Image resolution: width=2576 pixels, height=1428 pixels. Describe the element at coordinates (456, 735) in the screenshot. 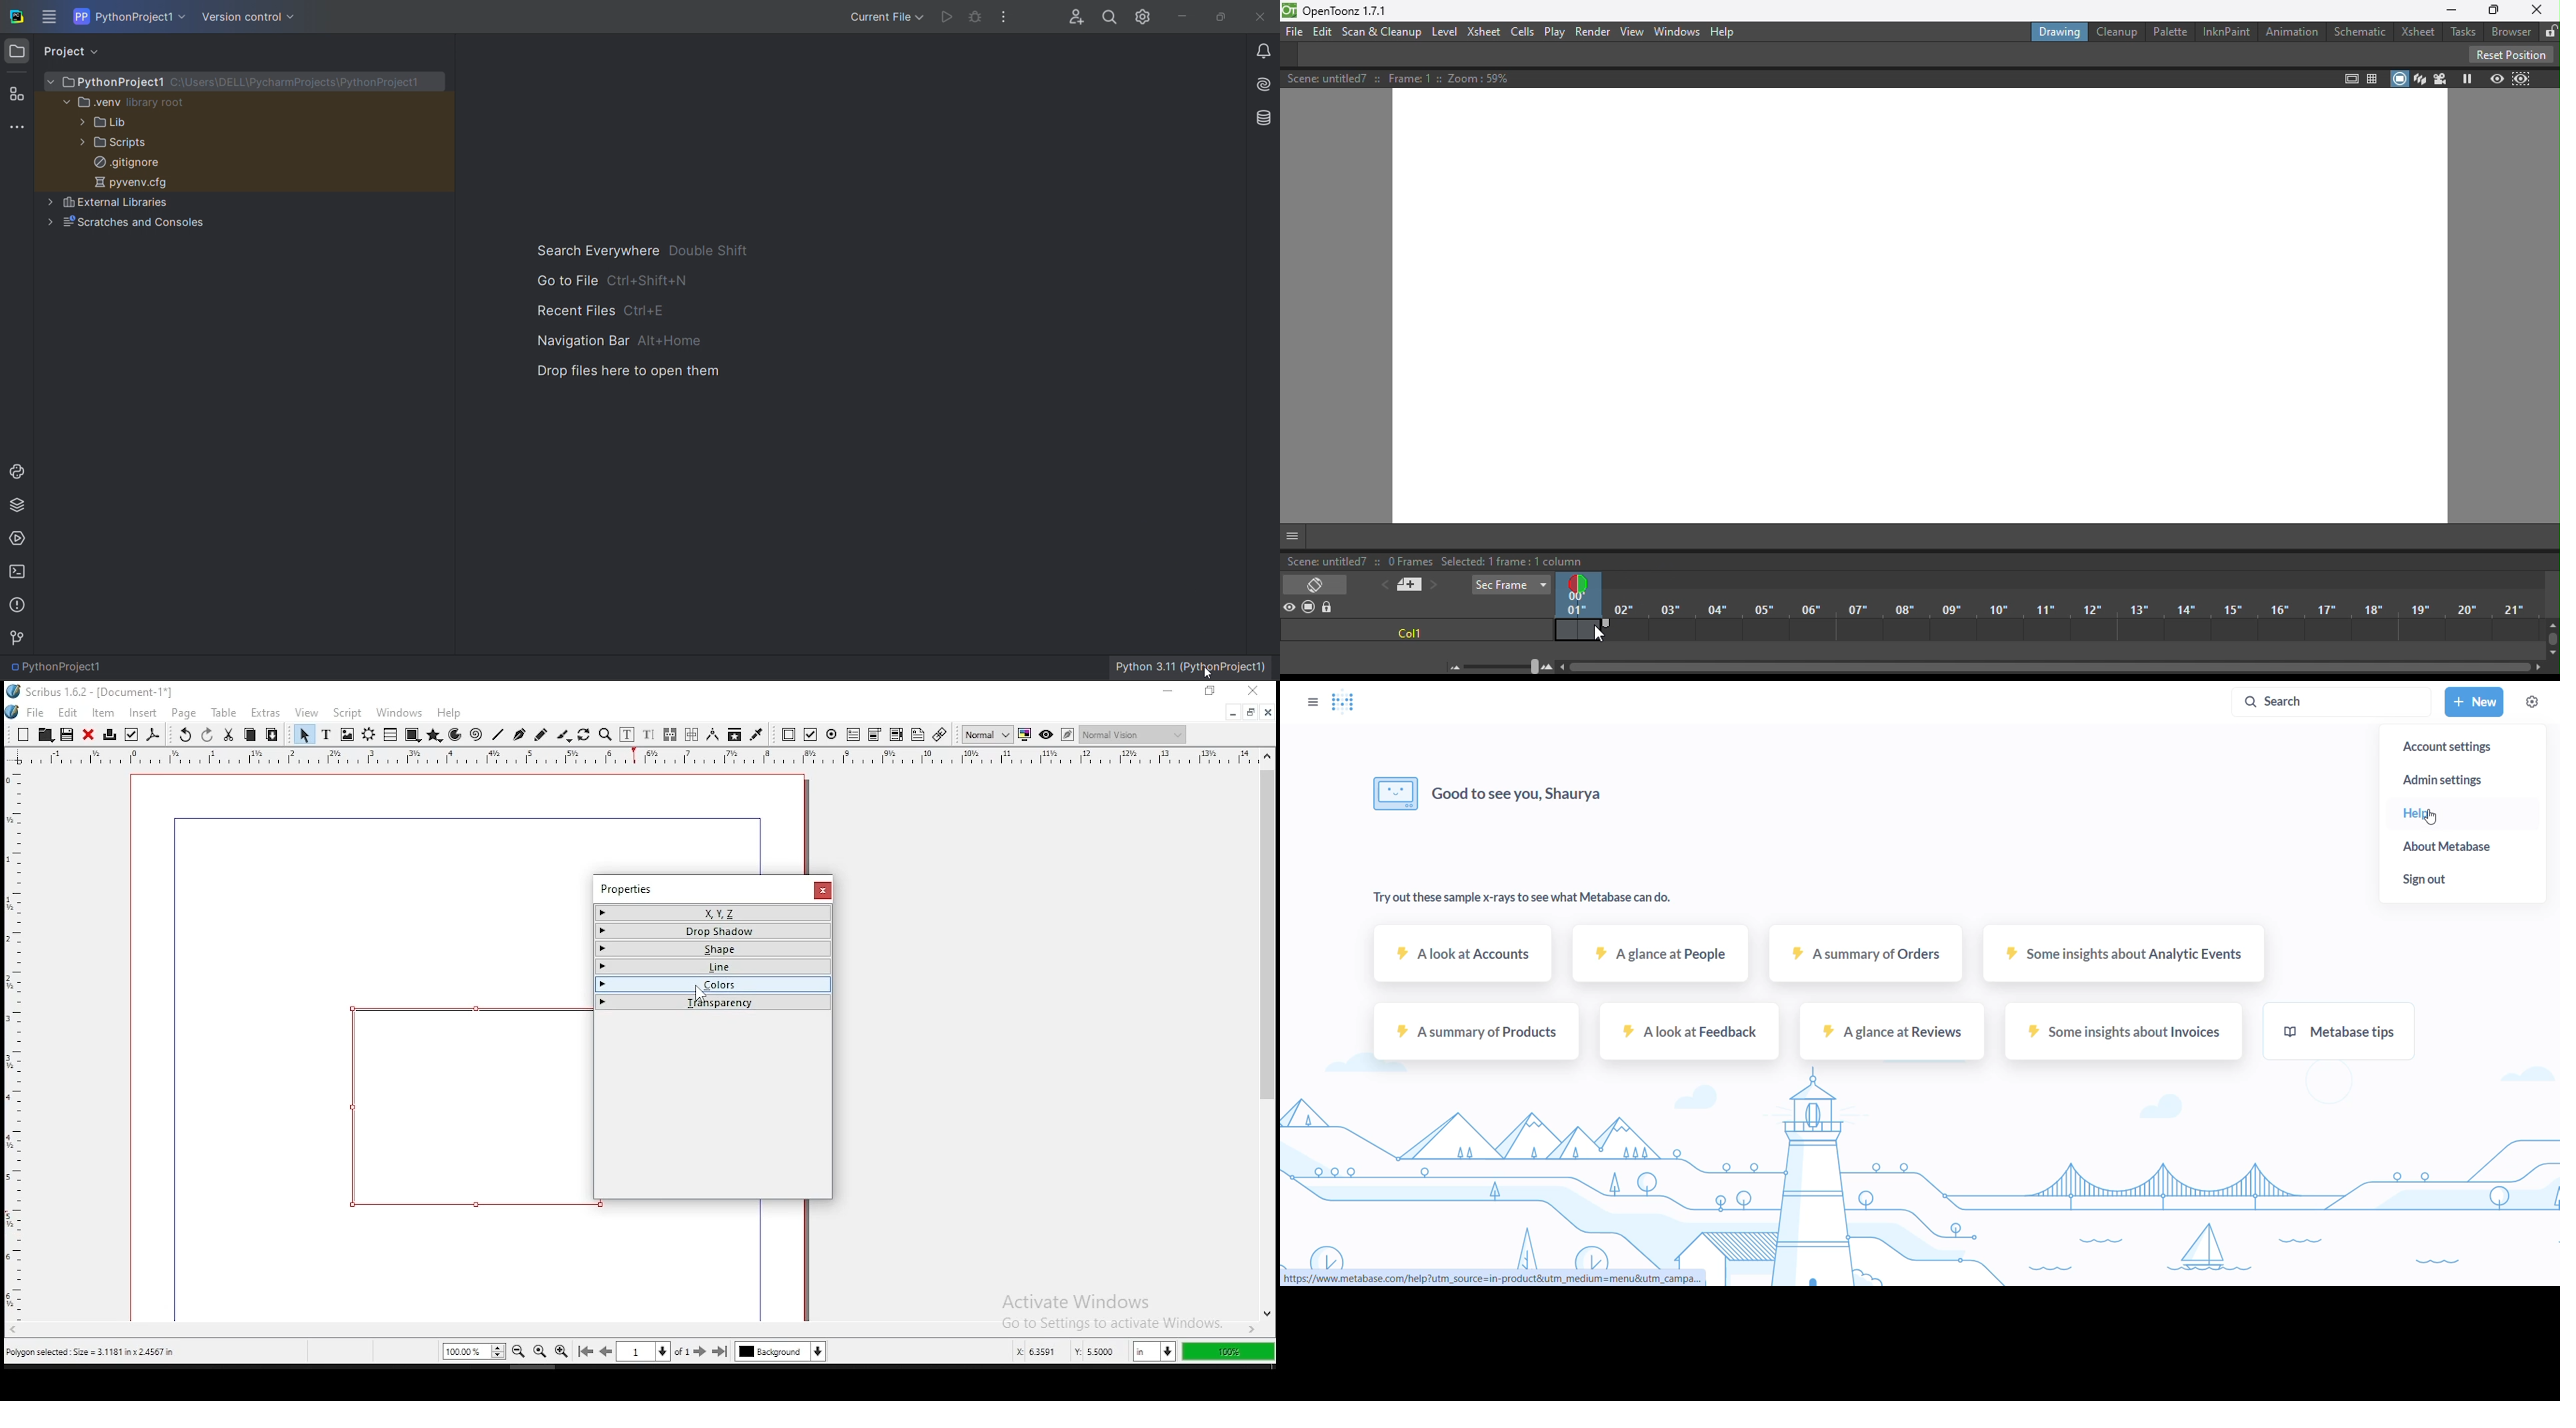

I see `arc` at that location.